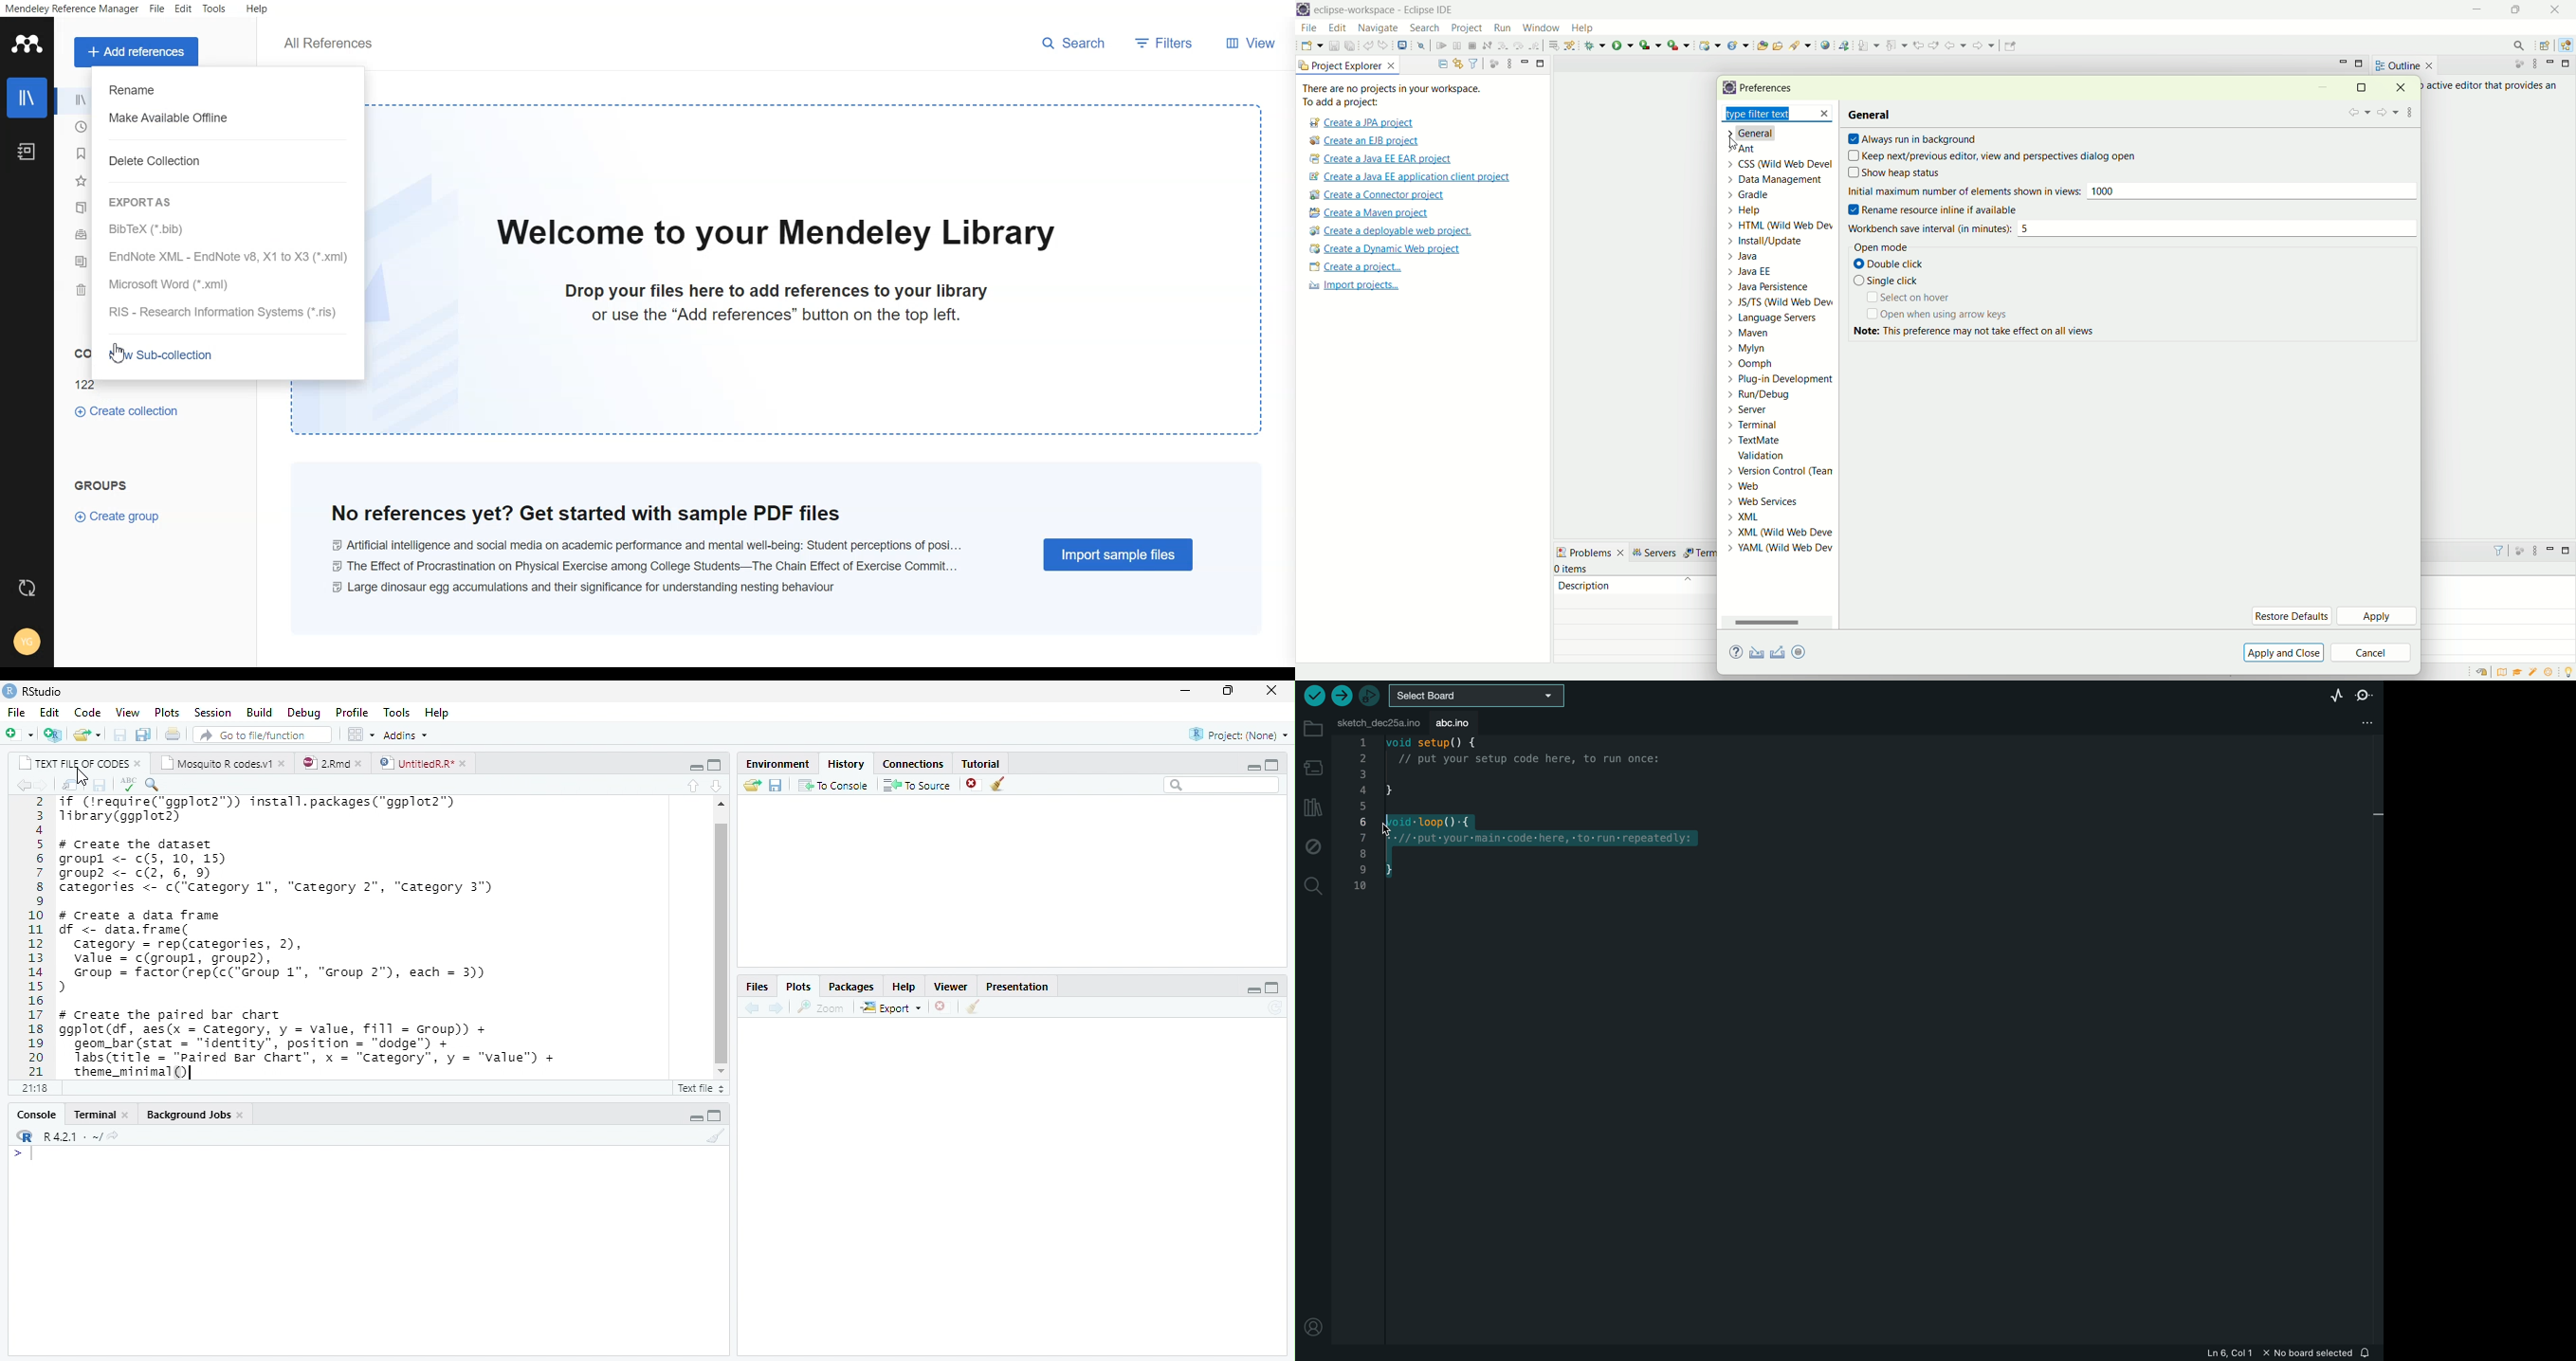 The image size is (2576, 1372). I want to click on file, so click(14, 711).